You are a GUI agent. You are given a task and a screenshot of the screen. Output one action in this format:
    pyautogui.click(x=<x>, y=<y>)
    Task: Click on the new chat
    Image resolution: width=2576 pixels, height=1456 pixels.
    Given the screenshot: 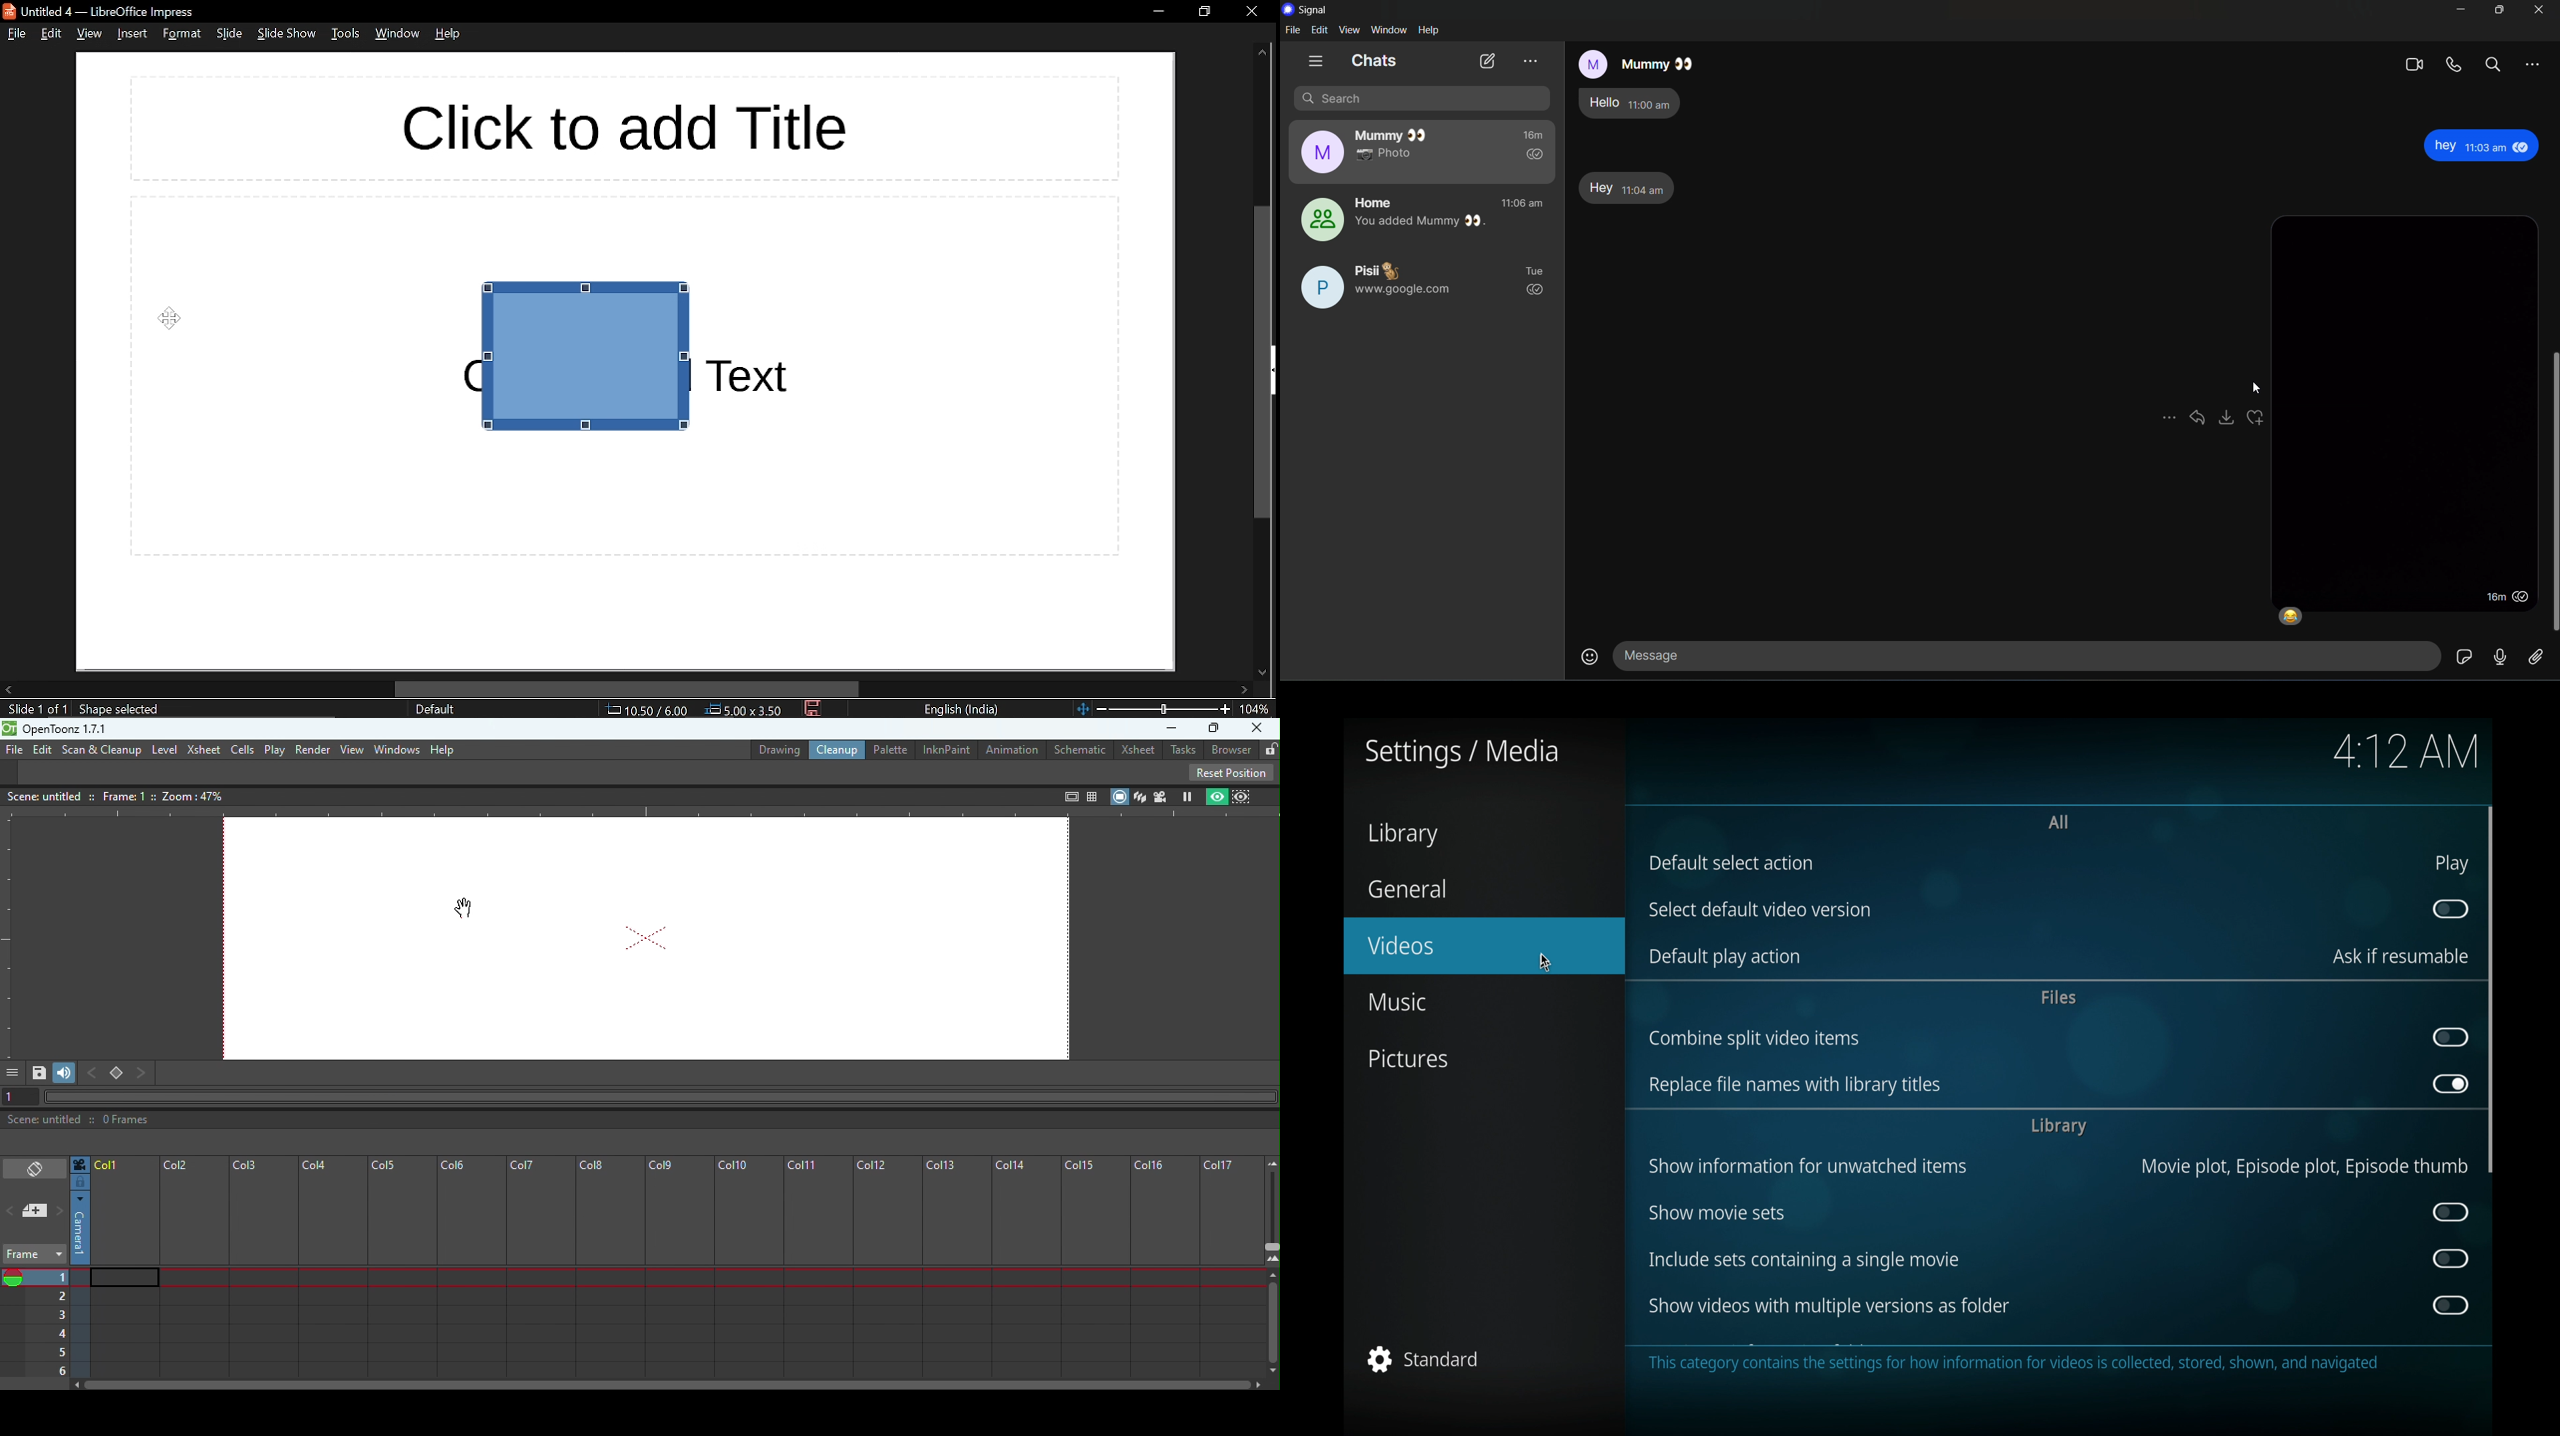 What is the action you would take?
    pyautogui.click(x=1487, y=61)
    